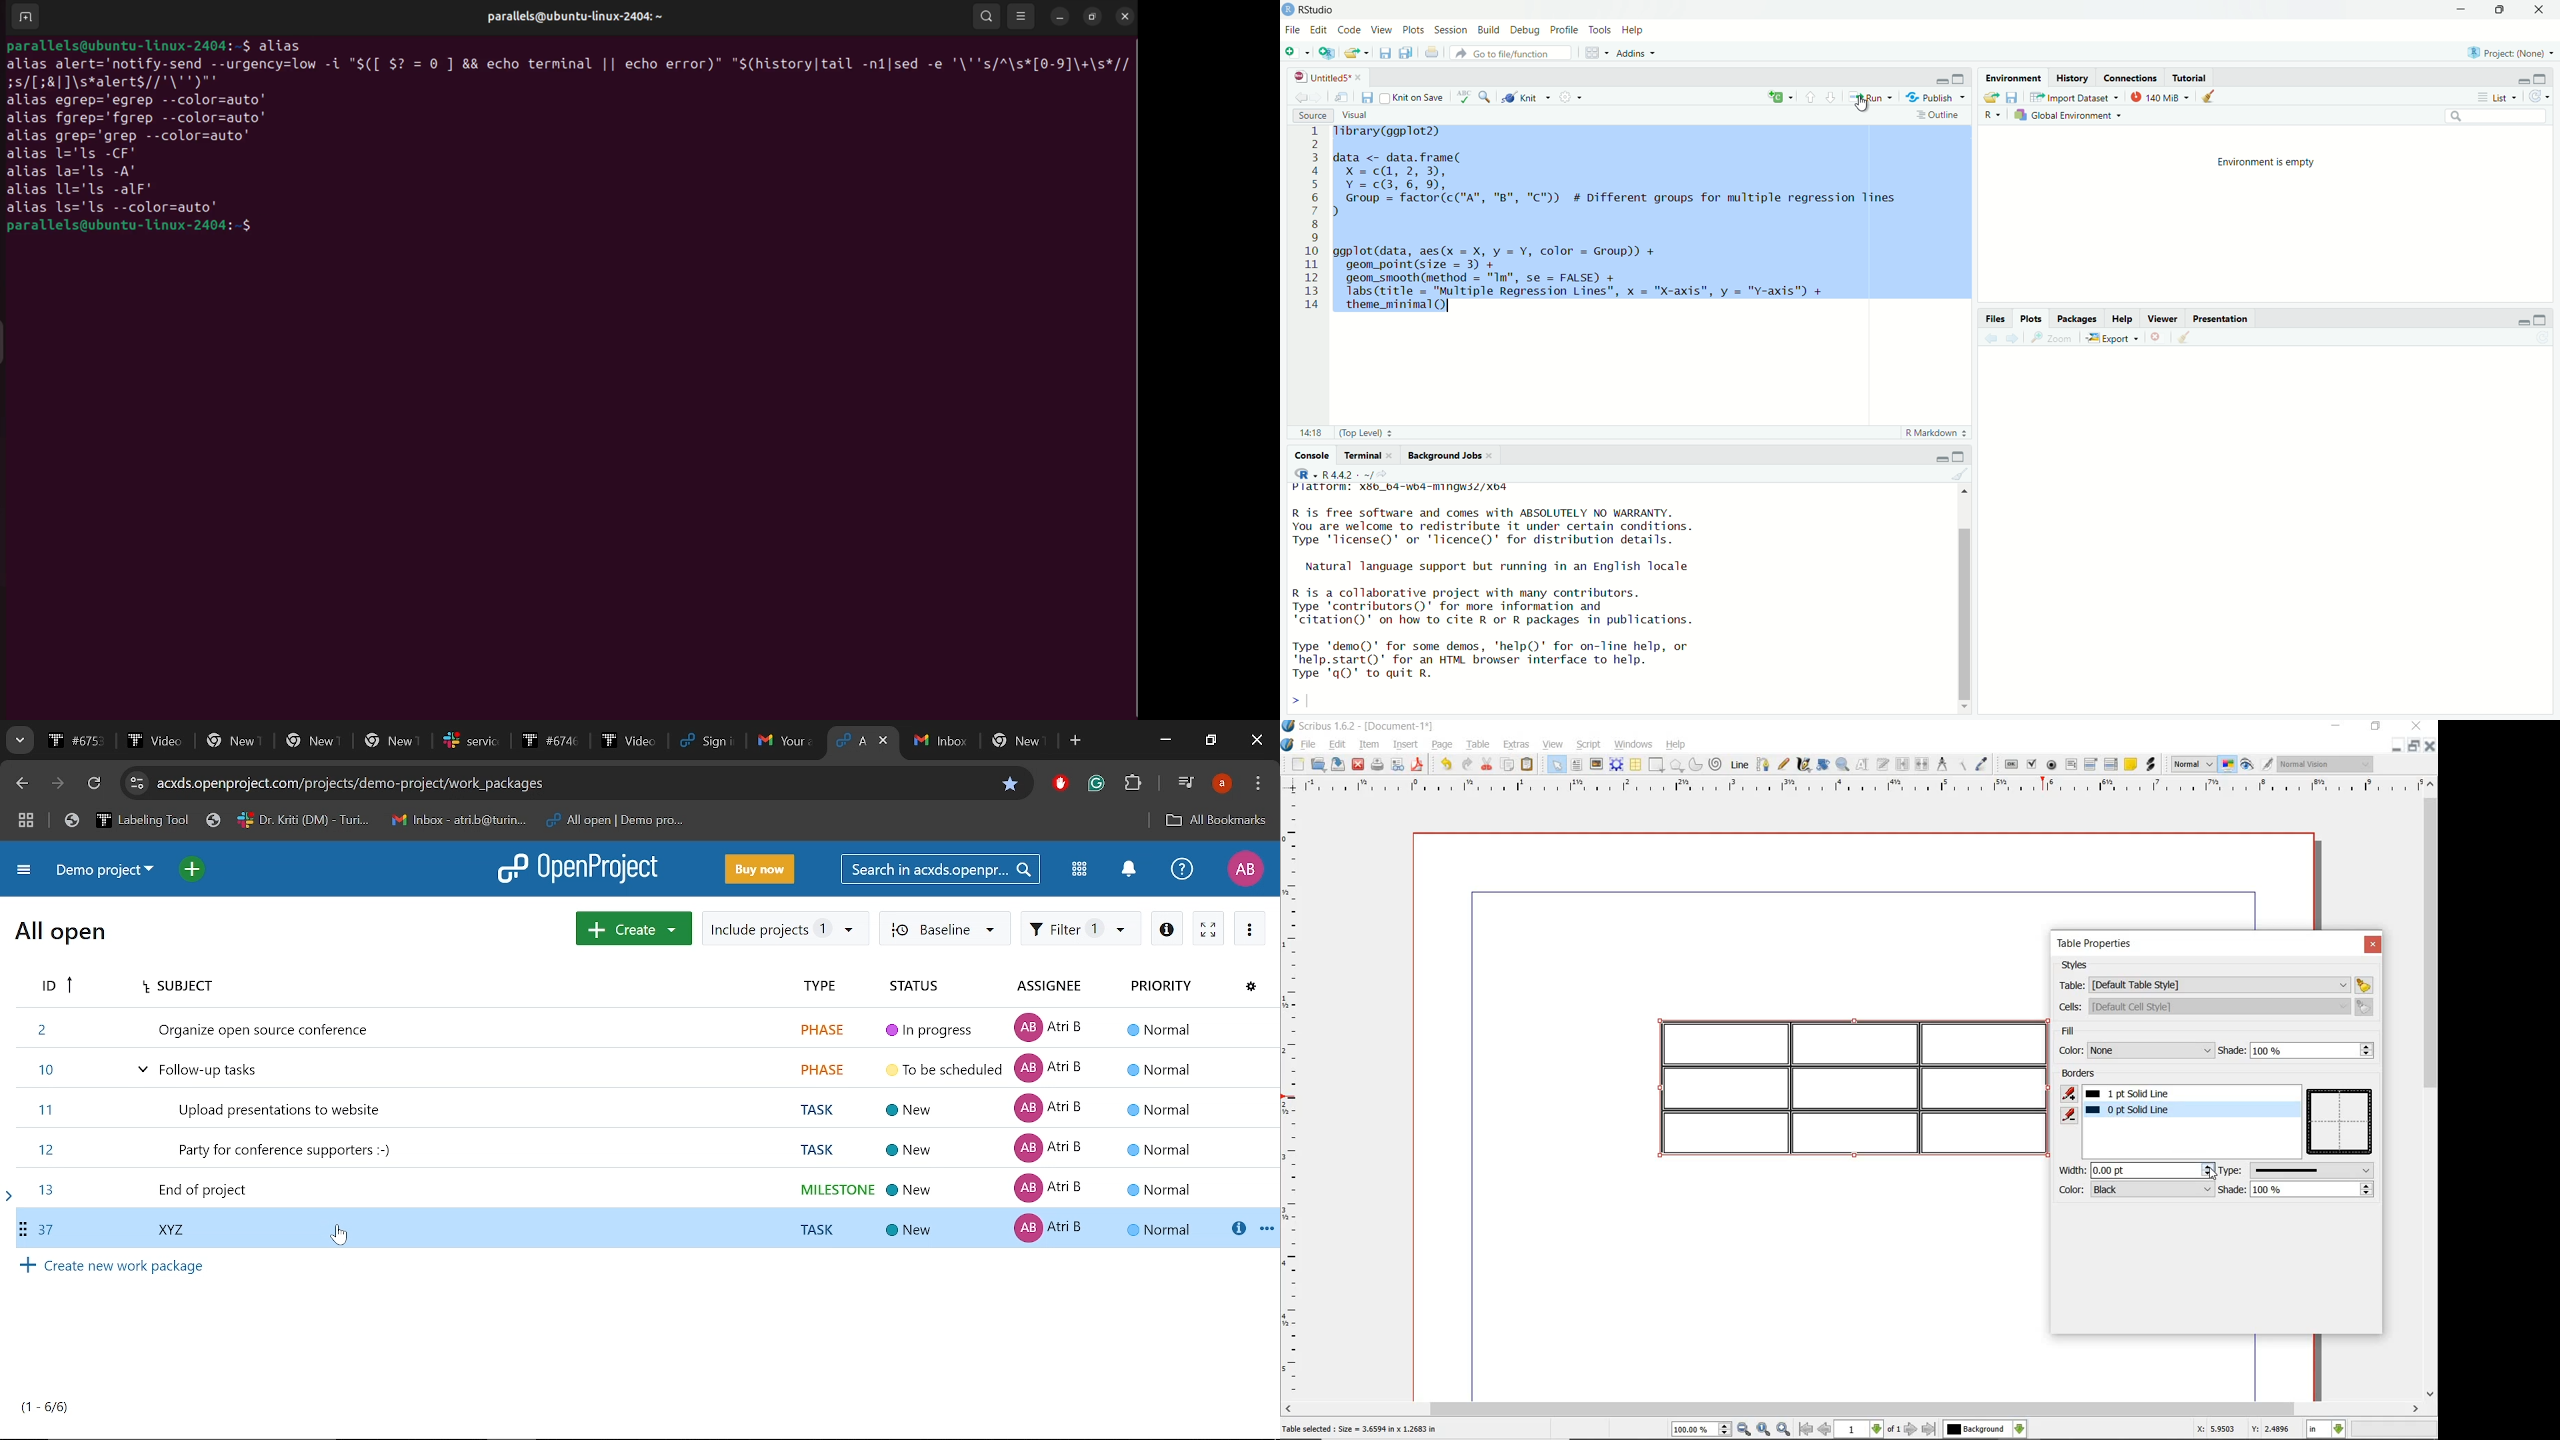  Describe the element at coordinates (2091, 765) in the screenshot. I see `pdf combo box` at that location.